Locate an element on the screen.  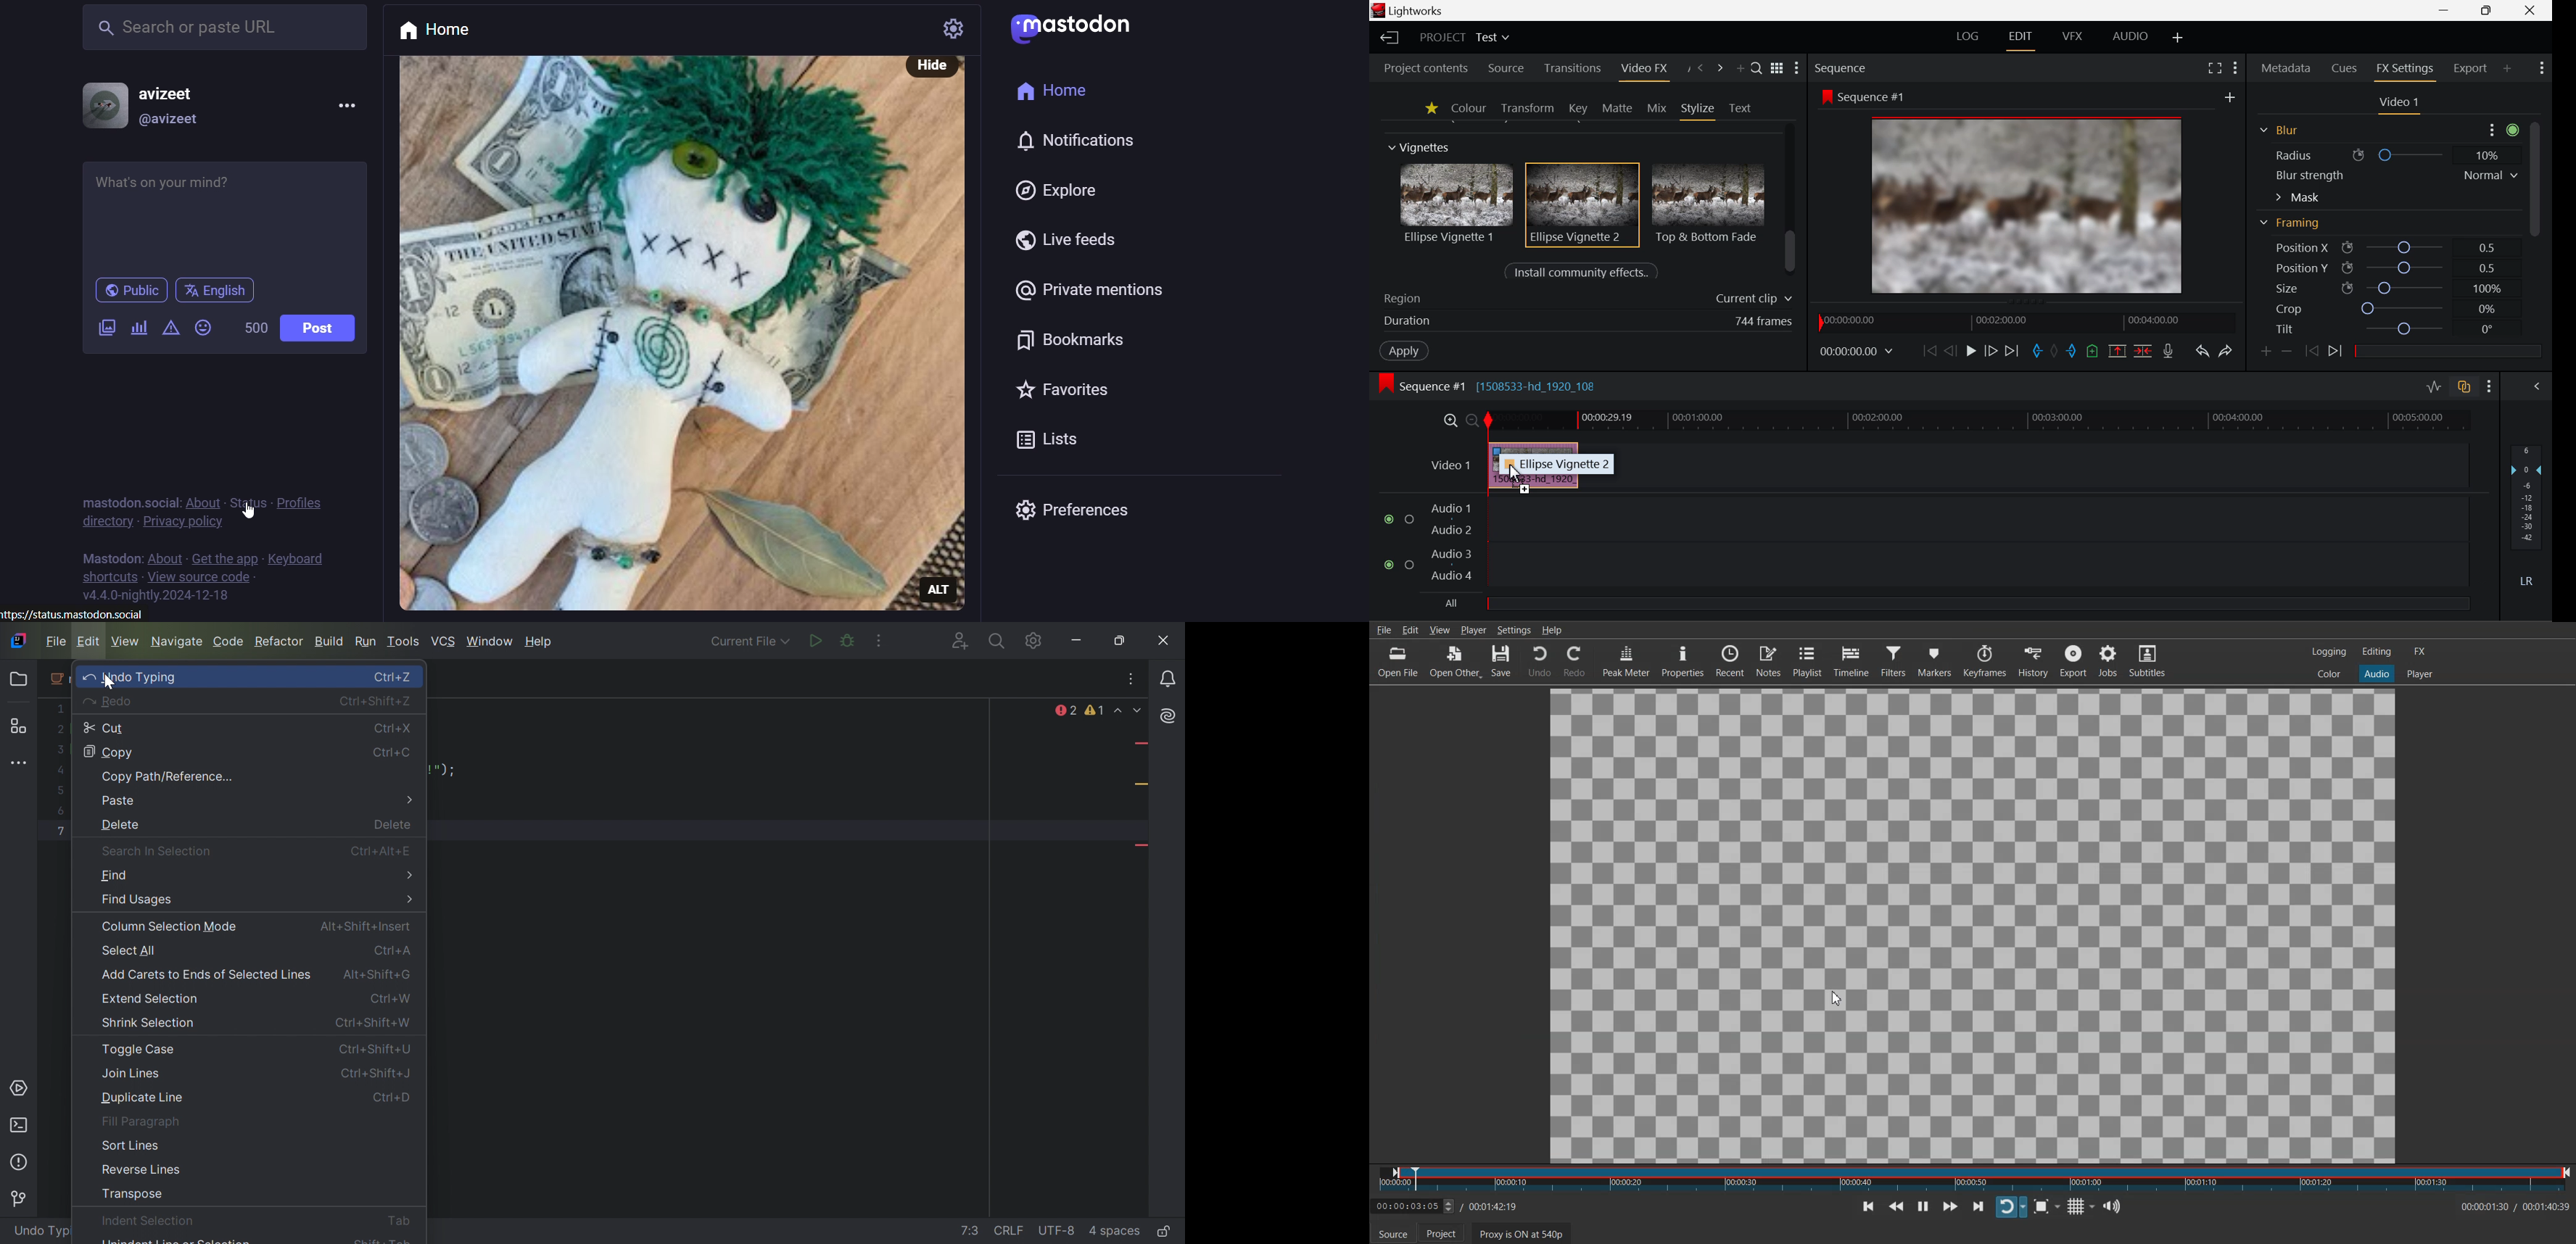
Toggle play or paue is located at coordinates (1922, 1206).